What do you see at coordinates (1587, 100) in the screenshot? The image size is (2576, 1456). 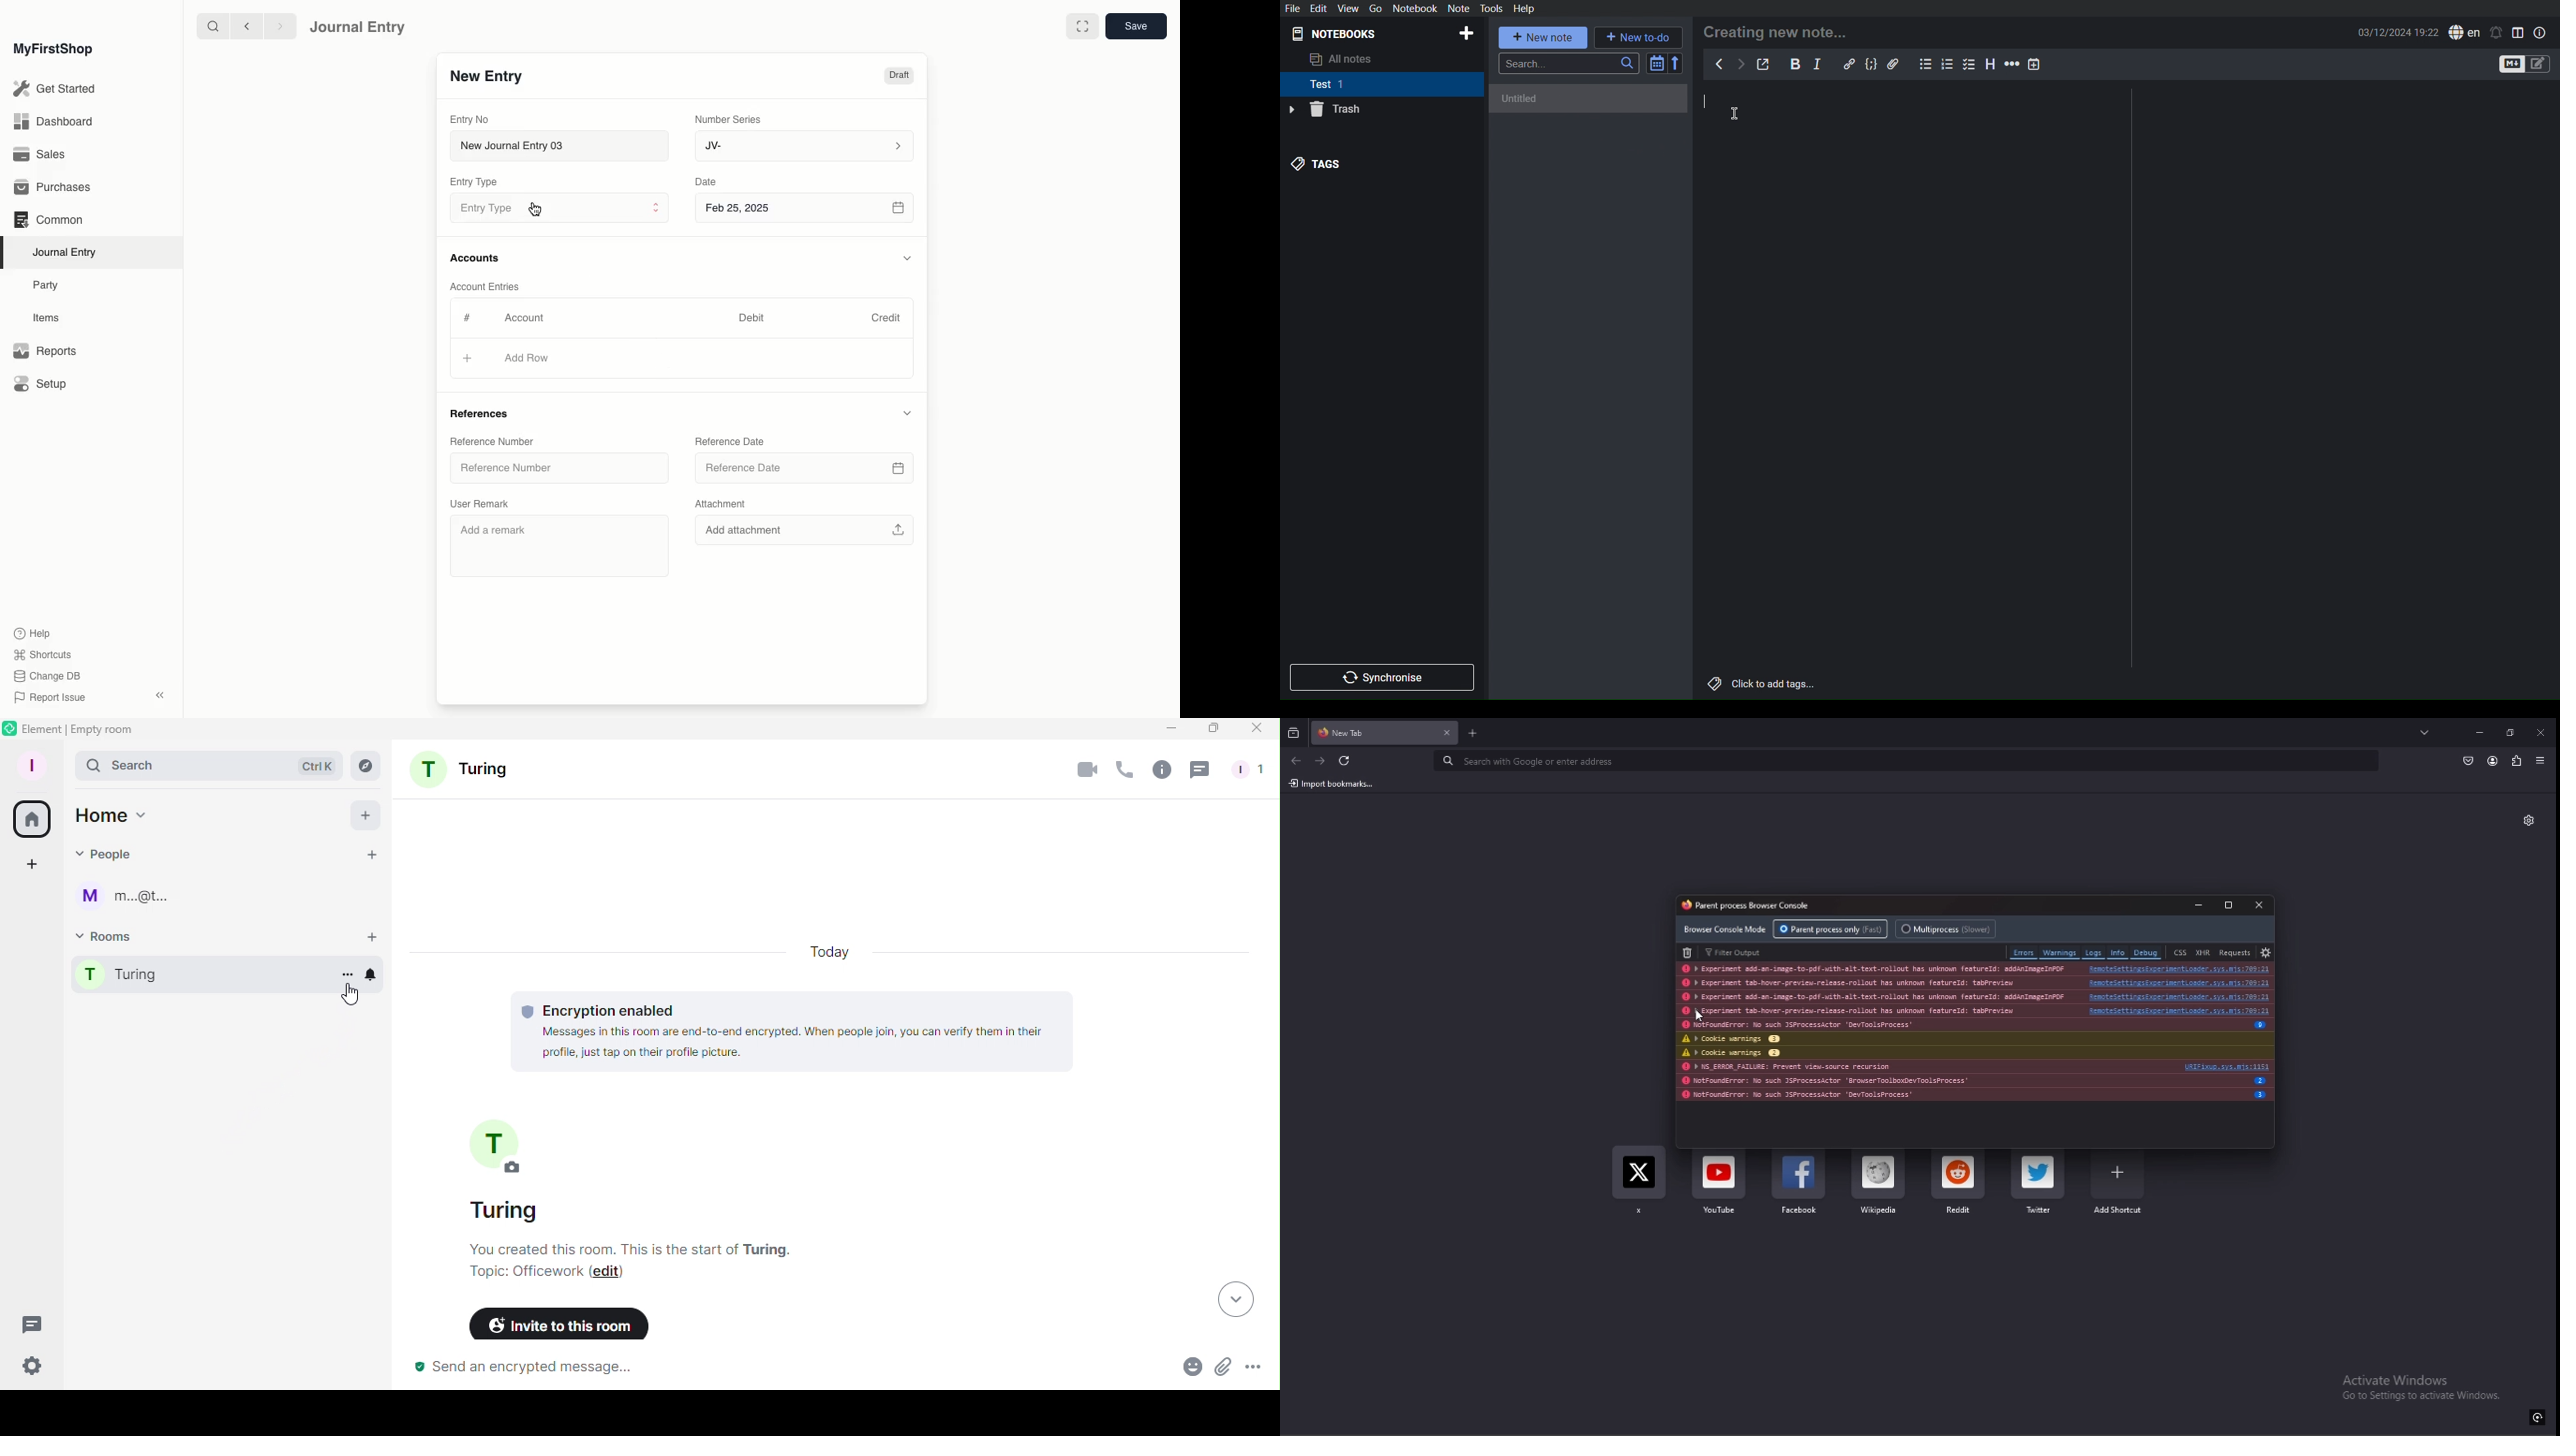 I see `Untitled` at bounding box center [1587, 100].